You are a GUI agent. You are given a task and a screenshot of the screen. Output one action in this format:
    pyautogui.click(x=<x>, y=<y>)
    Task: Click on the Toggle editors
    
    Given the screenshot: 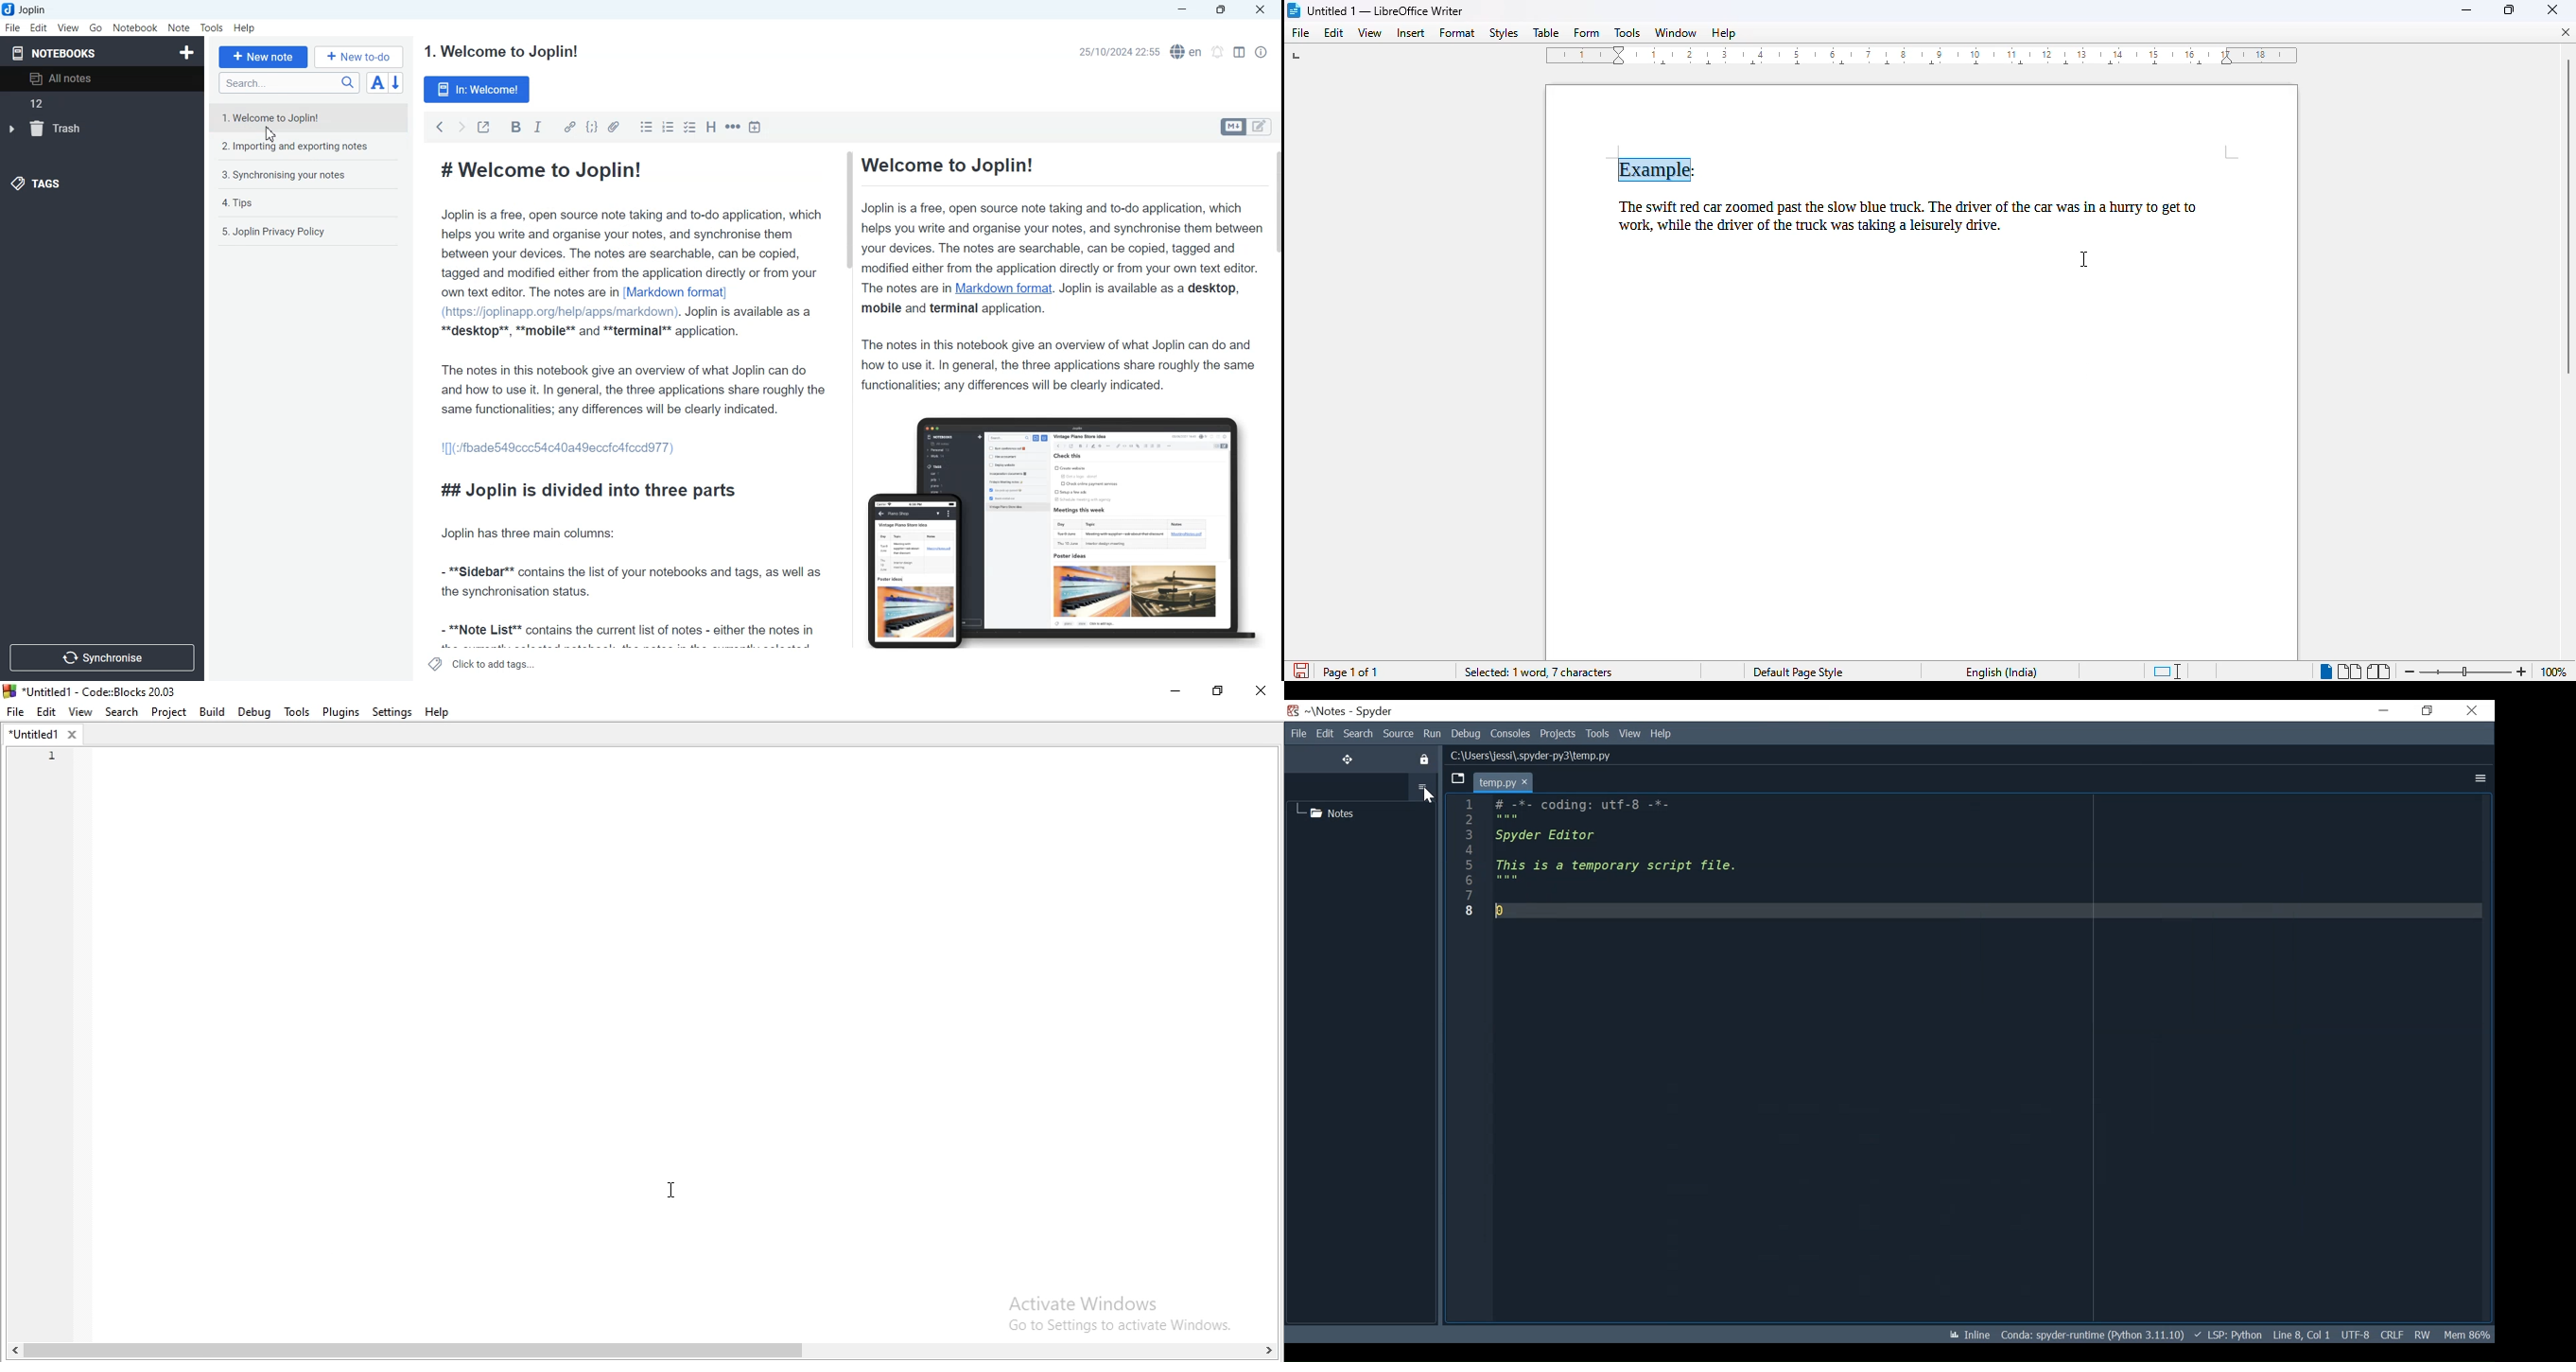 What is the action you would take?
    pyautogui.click(x=1262, y=127)
    